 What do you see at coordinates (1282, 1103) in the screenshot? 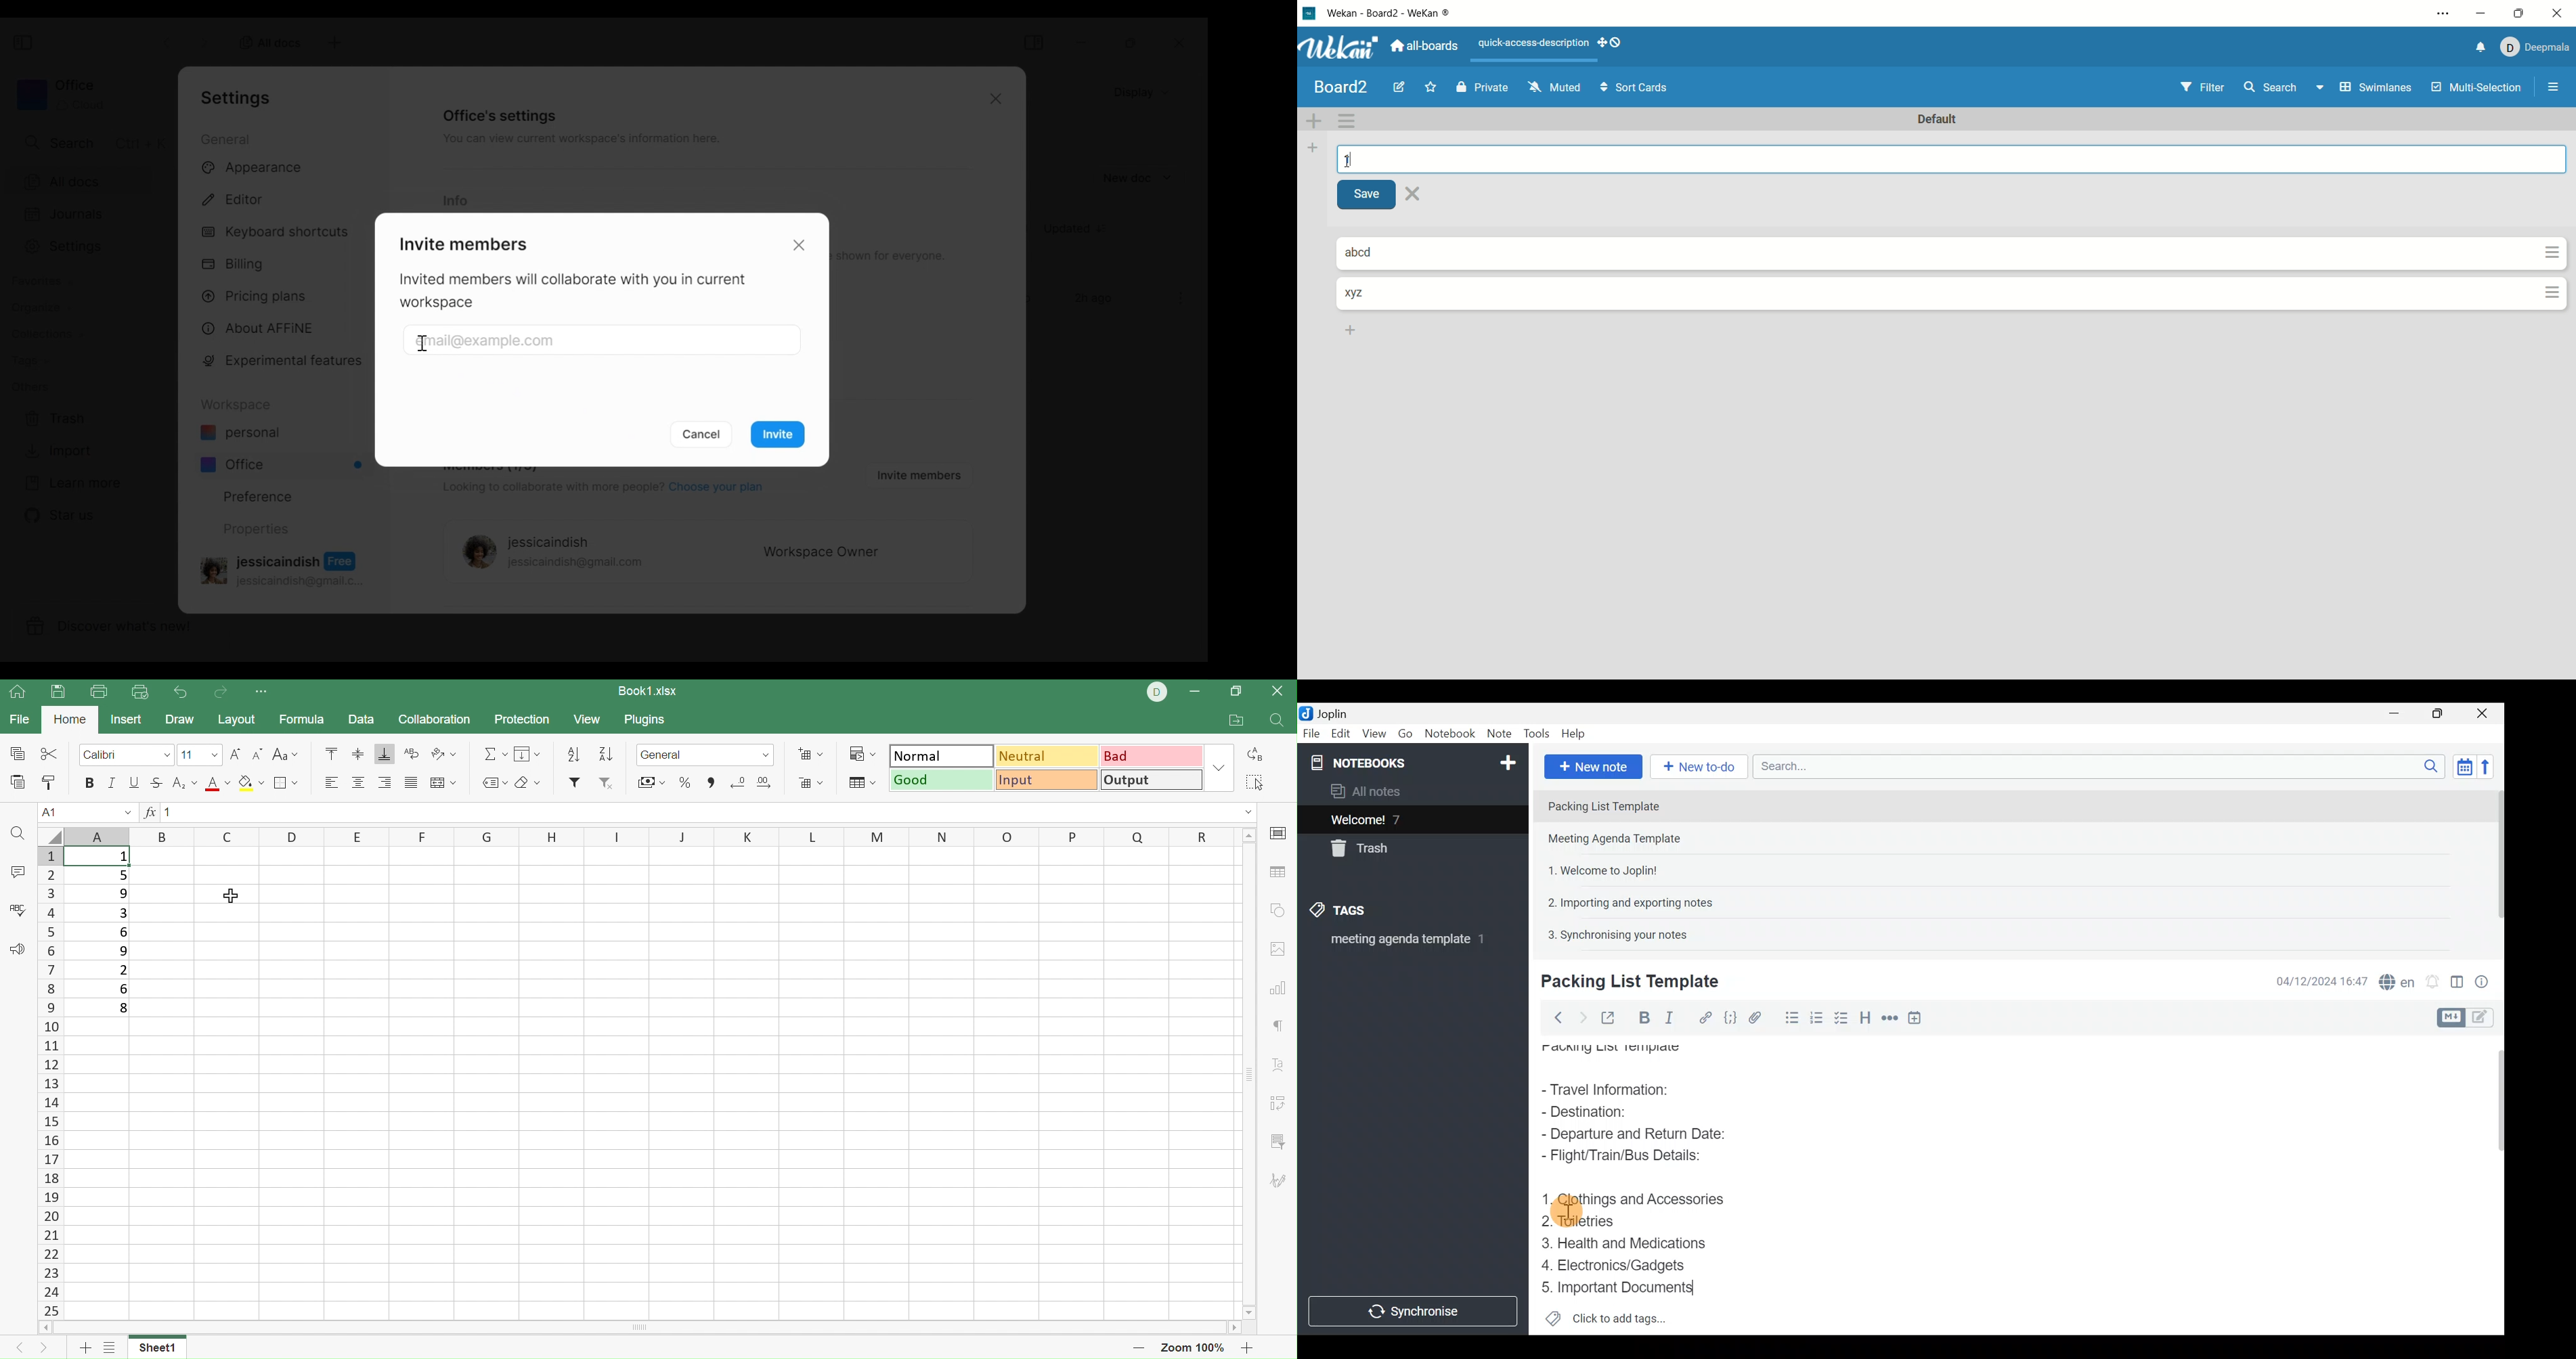
I see `Pivot table settings` at bounding box center [1282, 1103].